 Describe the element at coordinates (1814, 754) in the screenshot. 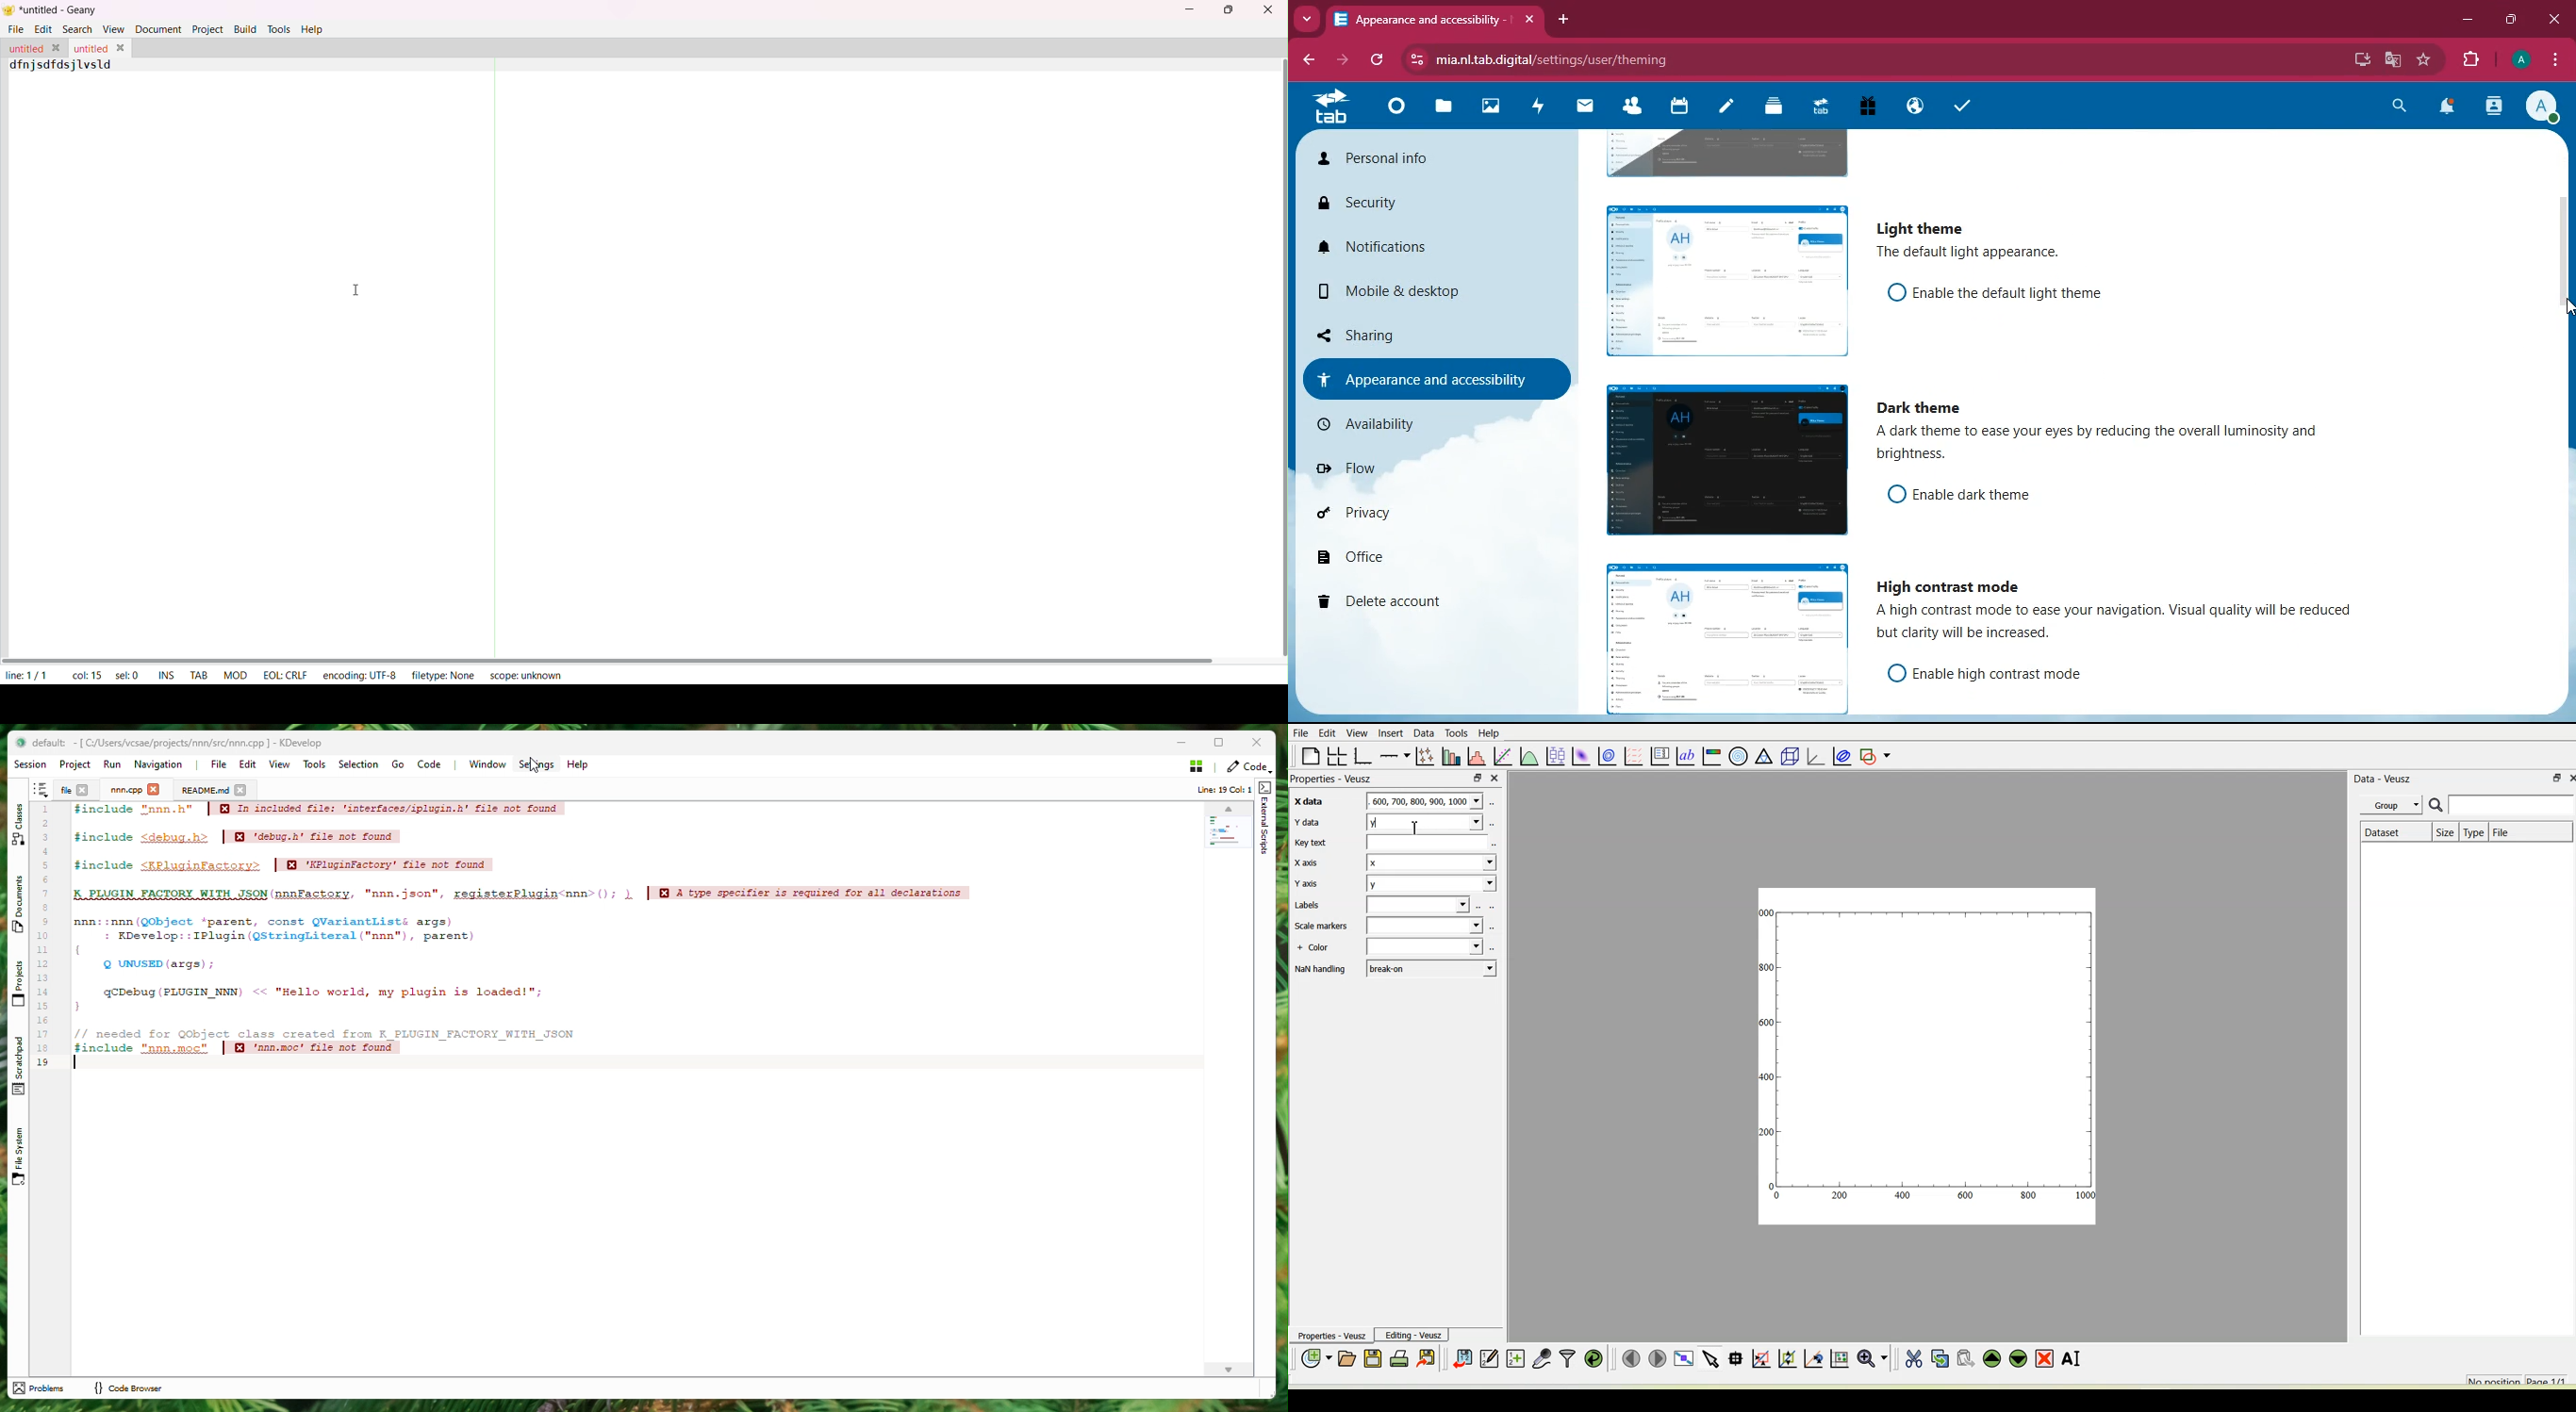

I see `3d graph` at that location.